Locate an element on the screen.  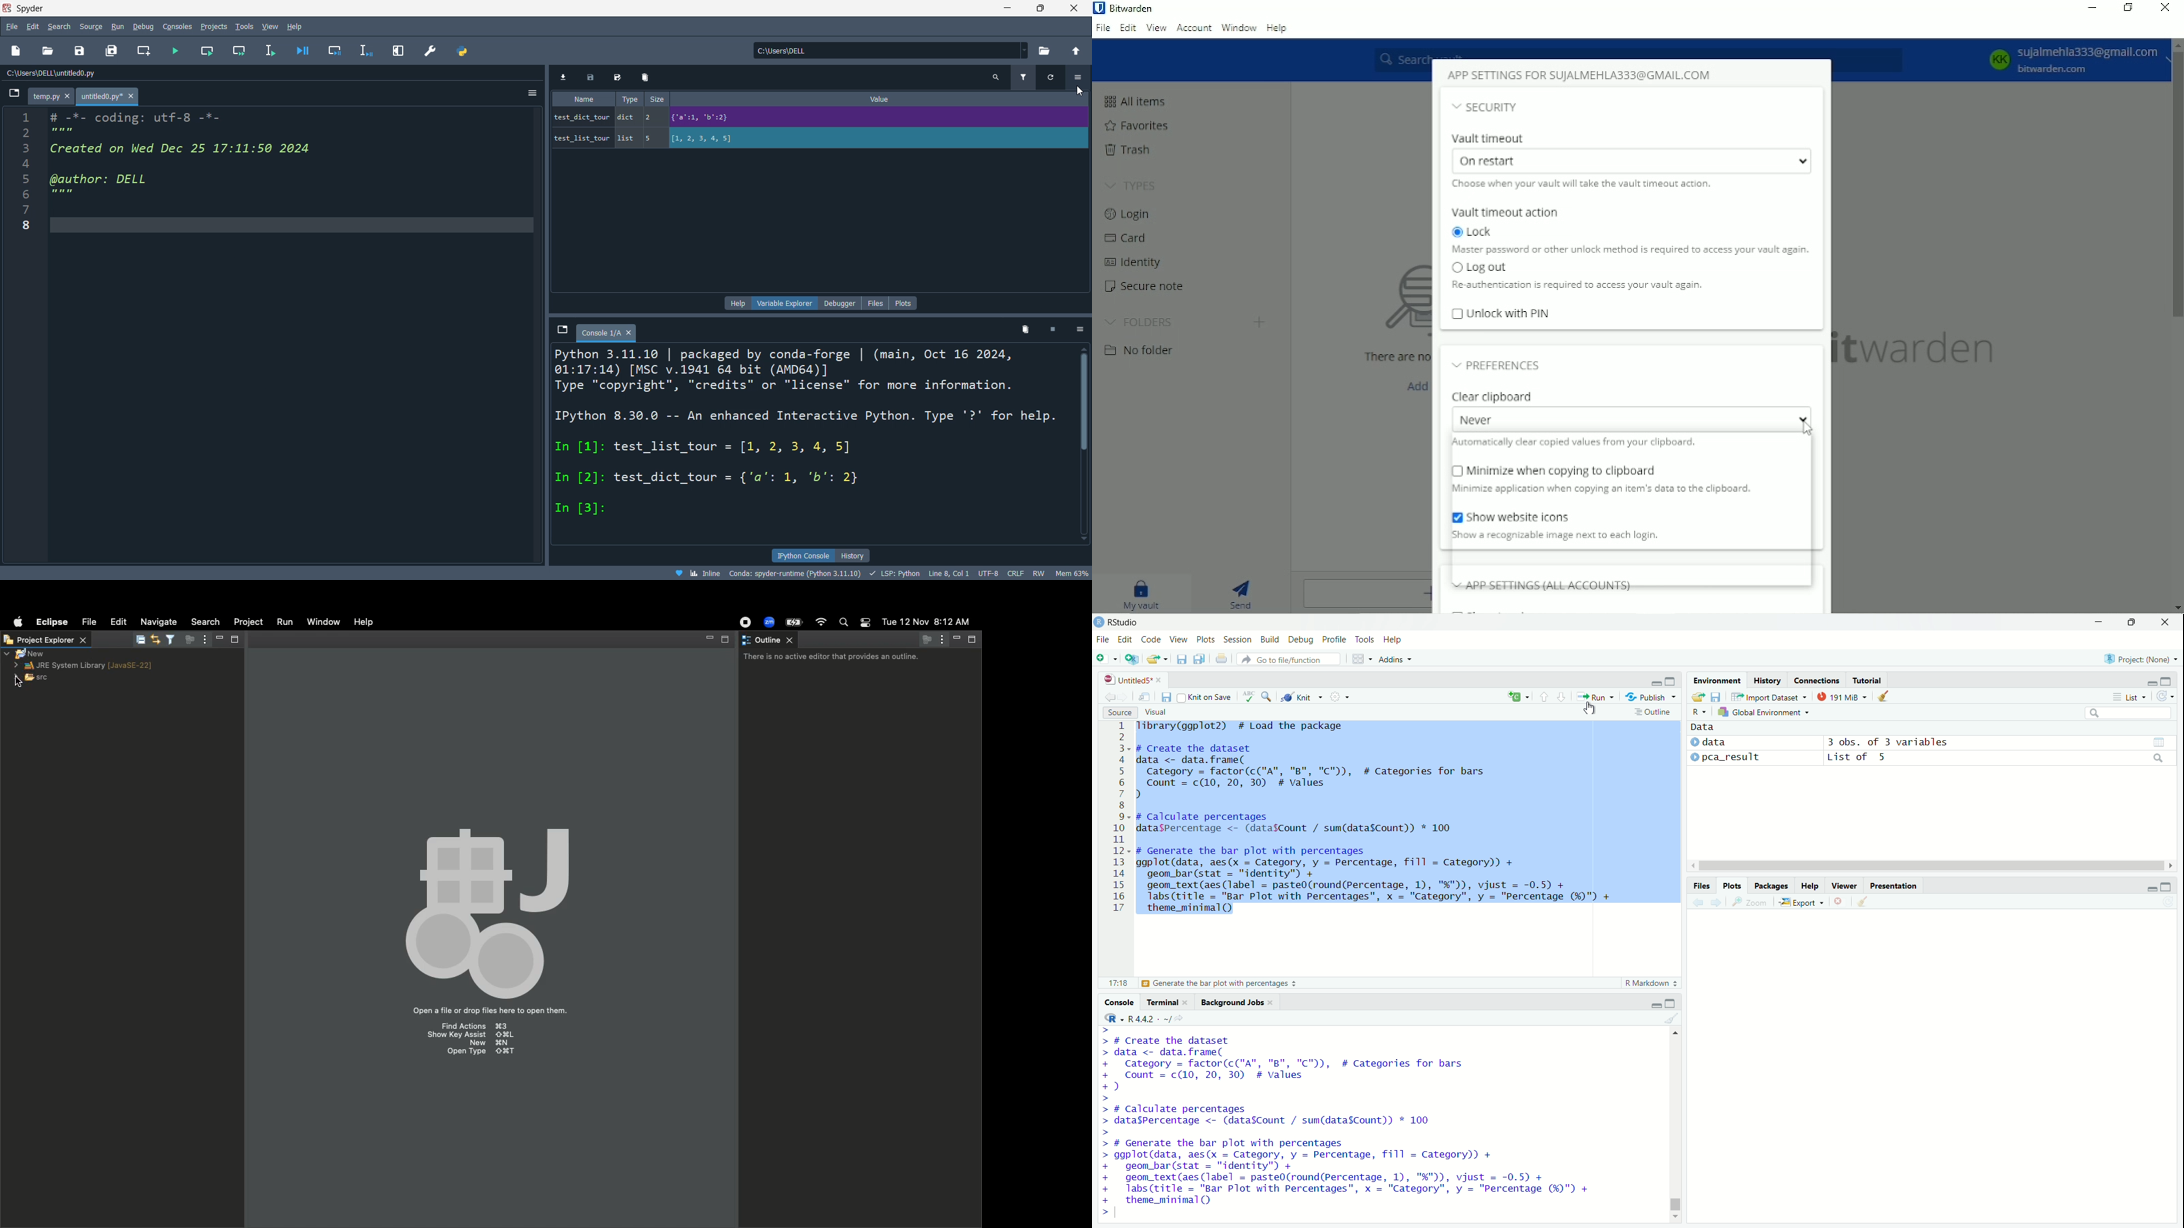
3 obs. of 3 variables is located at coordinates (2000, 742).